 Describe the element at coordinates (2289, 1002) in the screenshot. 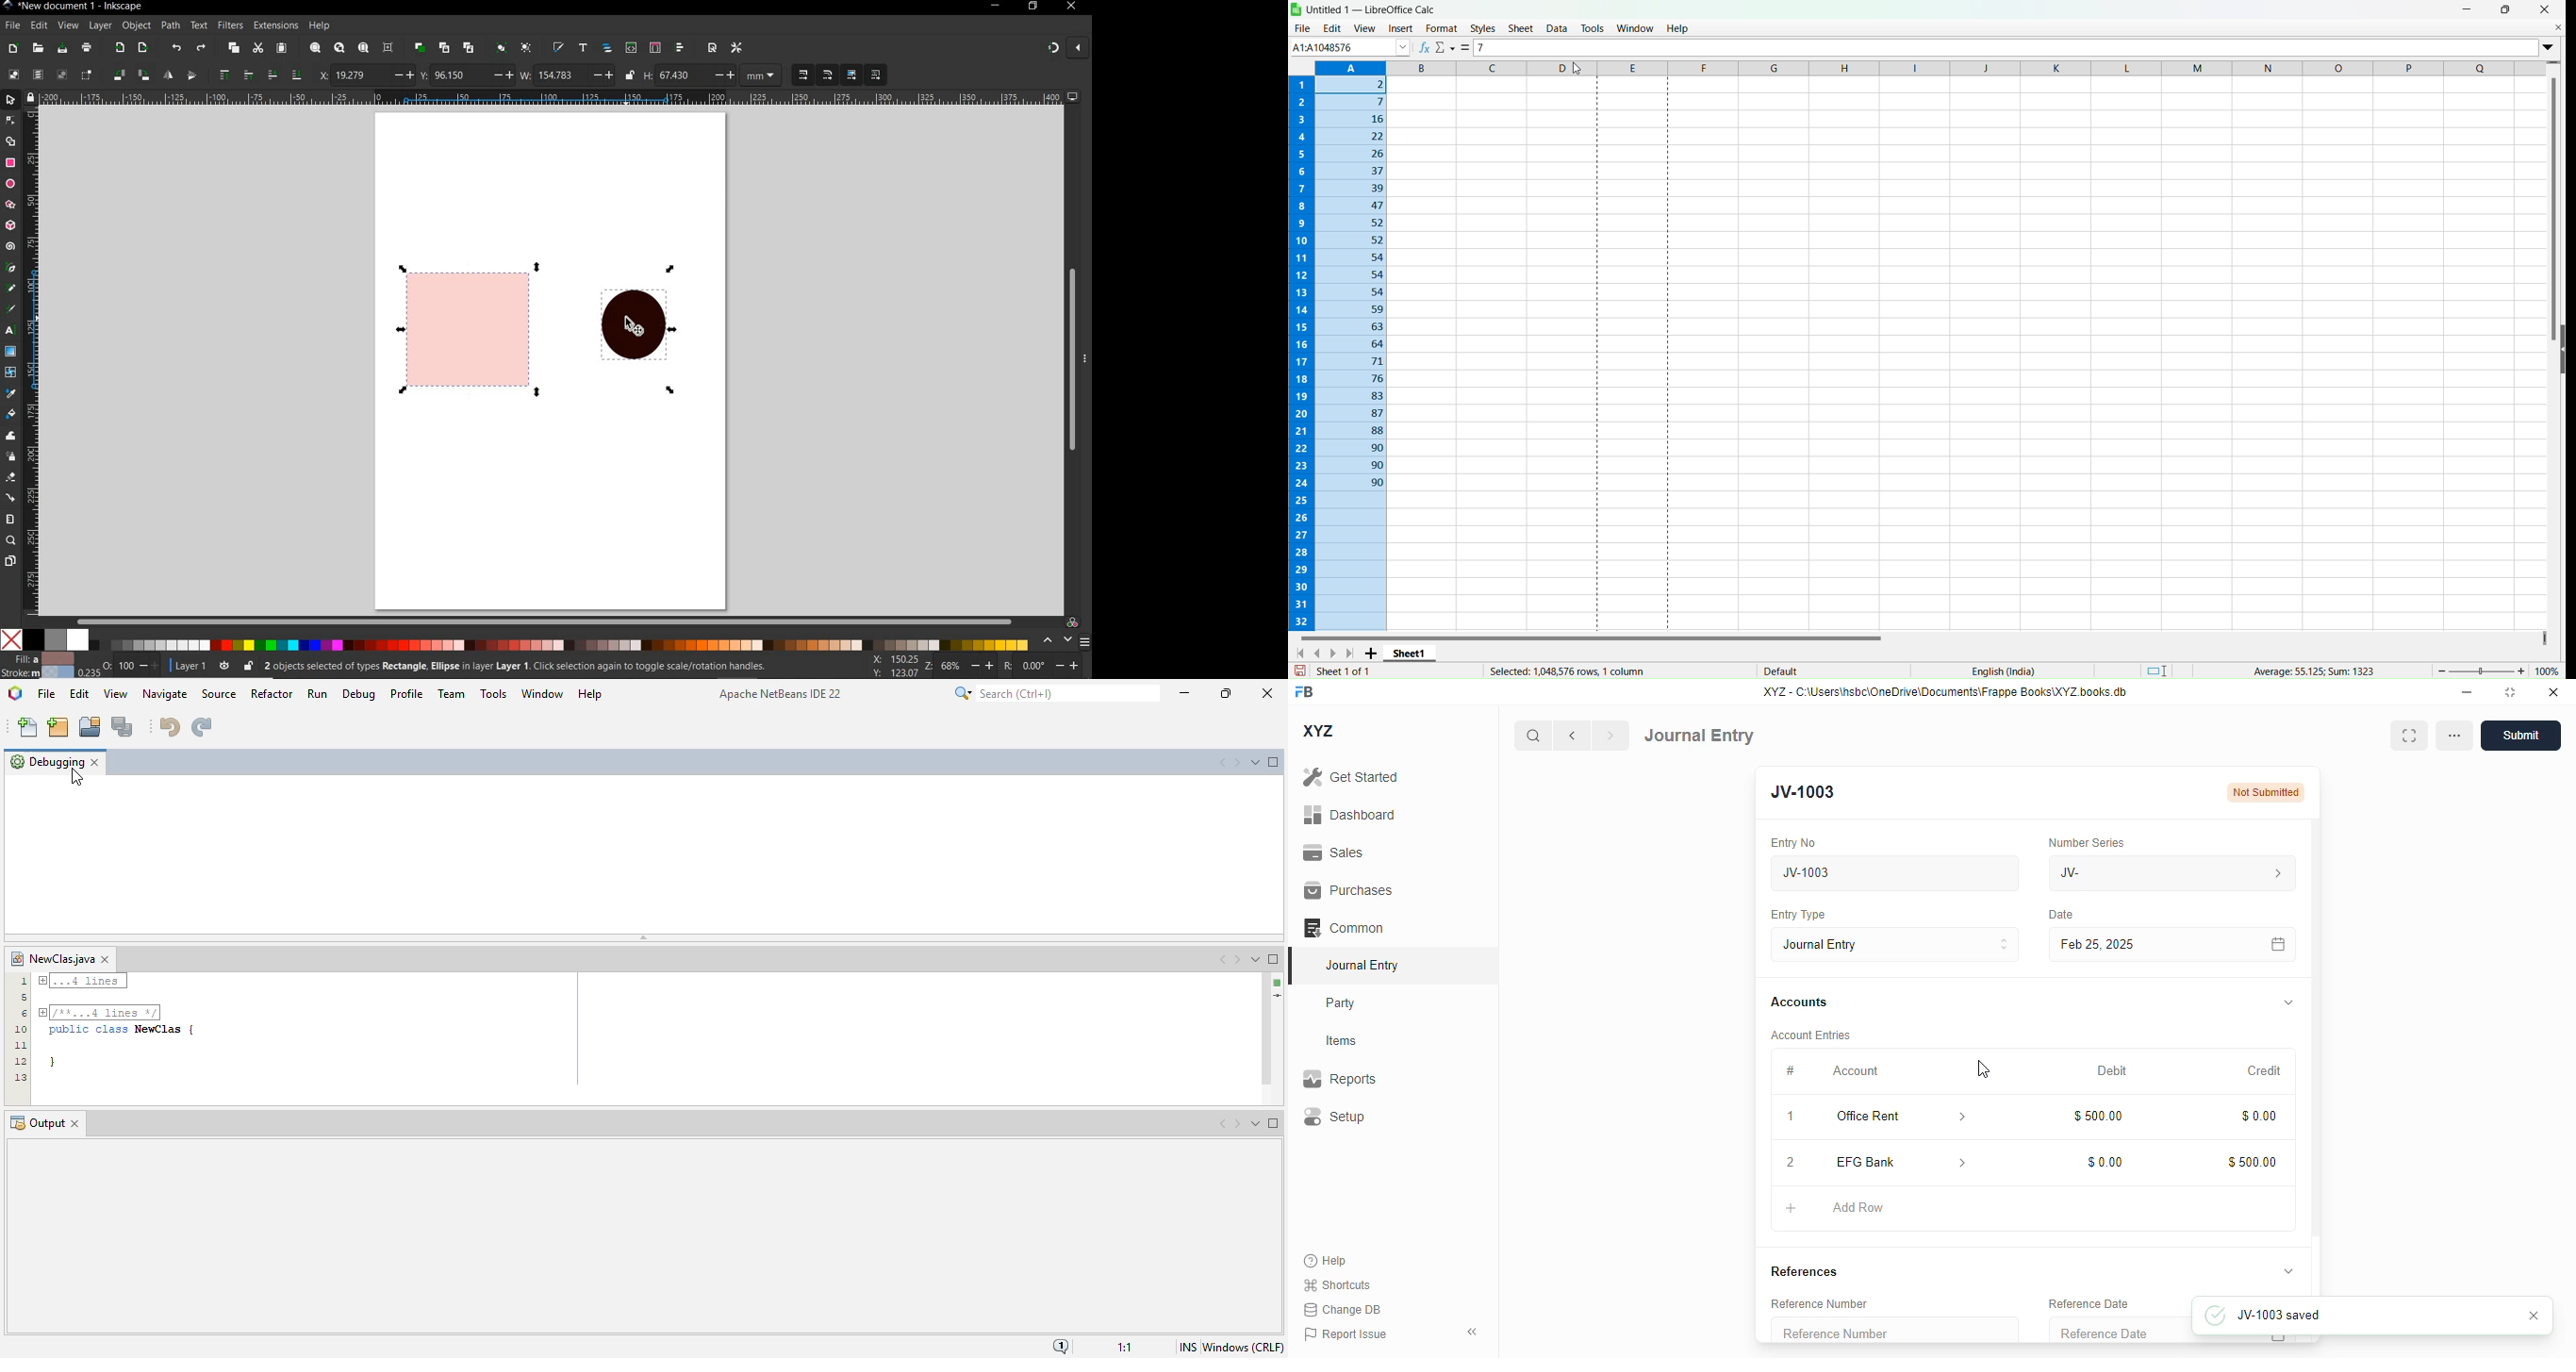

I see `toggle expand/collapse` at that location.